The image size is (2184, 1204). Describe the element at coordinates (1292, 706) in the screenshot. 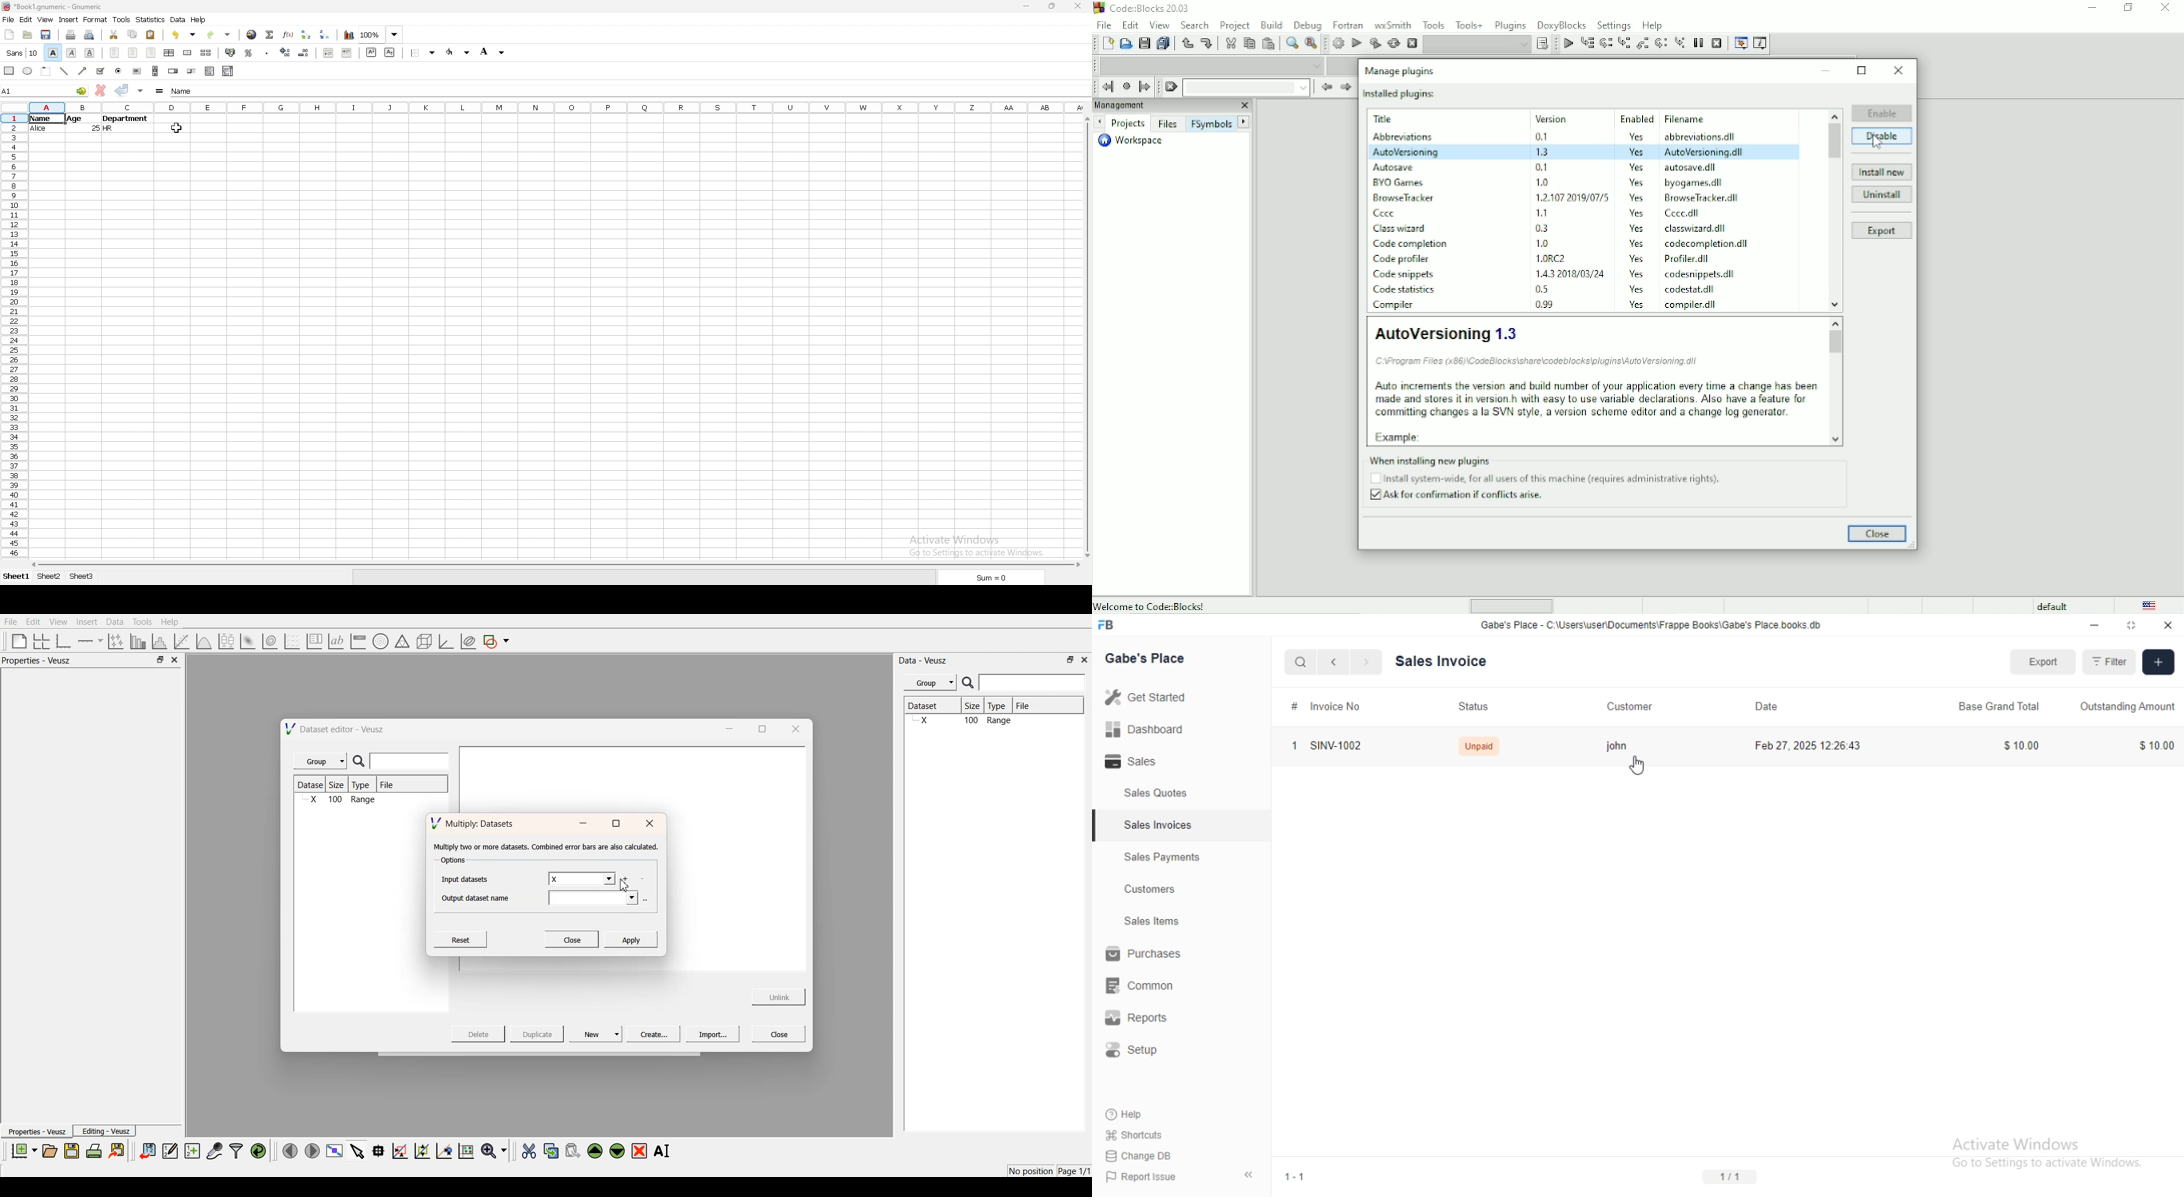

I see `#` at that location.